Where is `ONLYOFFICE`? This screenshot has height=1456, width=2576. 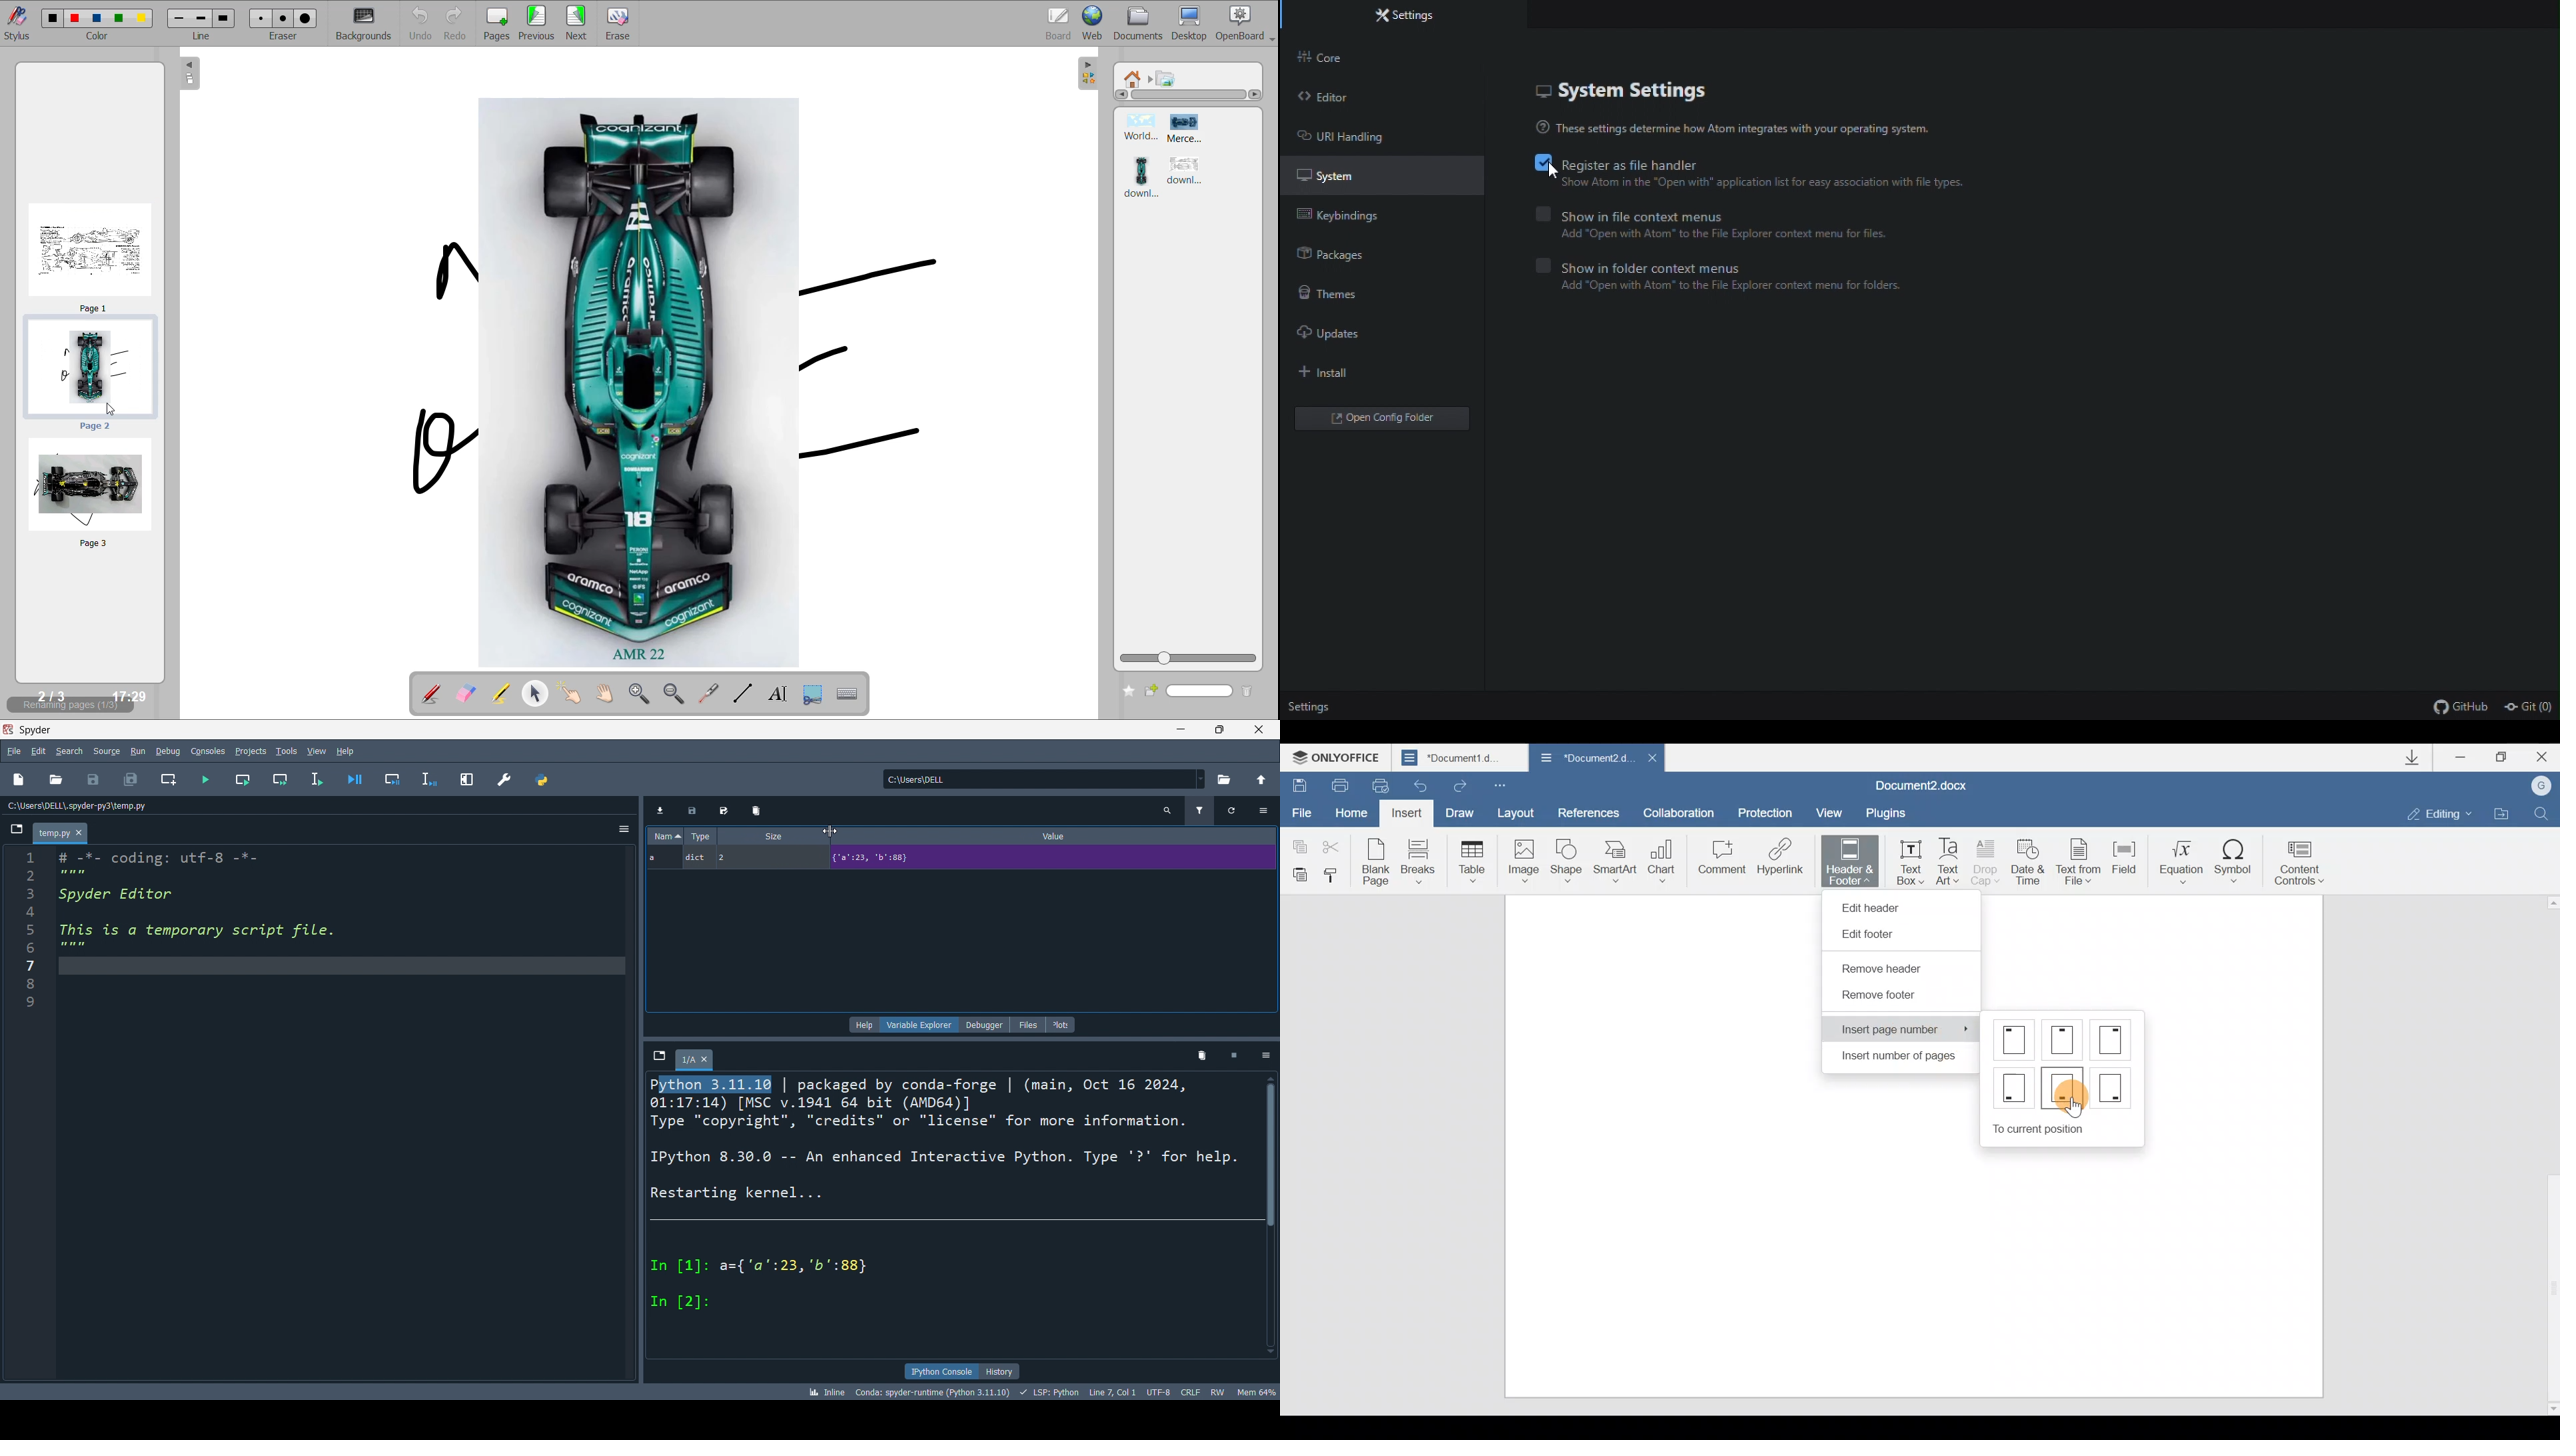
ONLYOFFICE is located at coordinates (1340, 755).